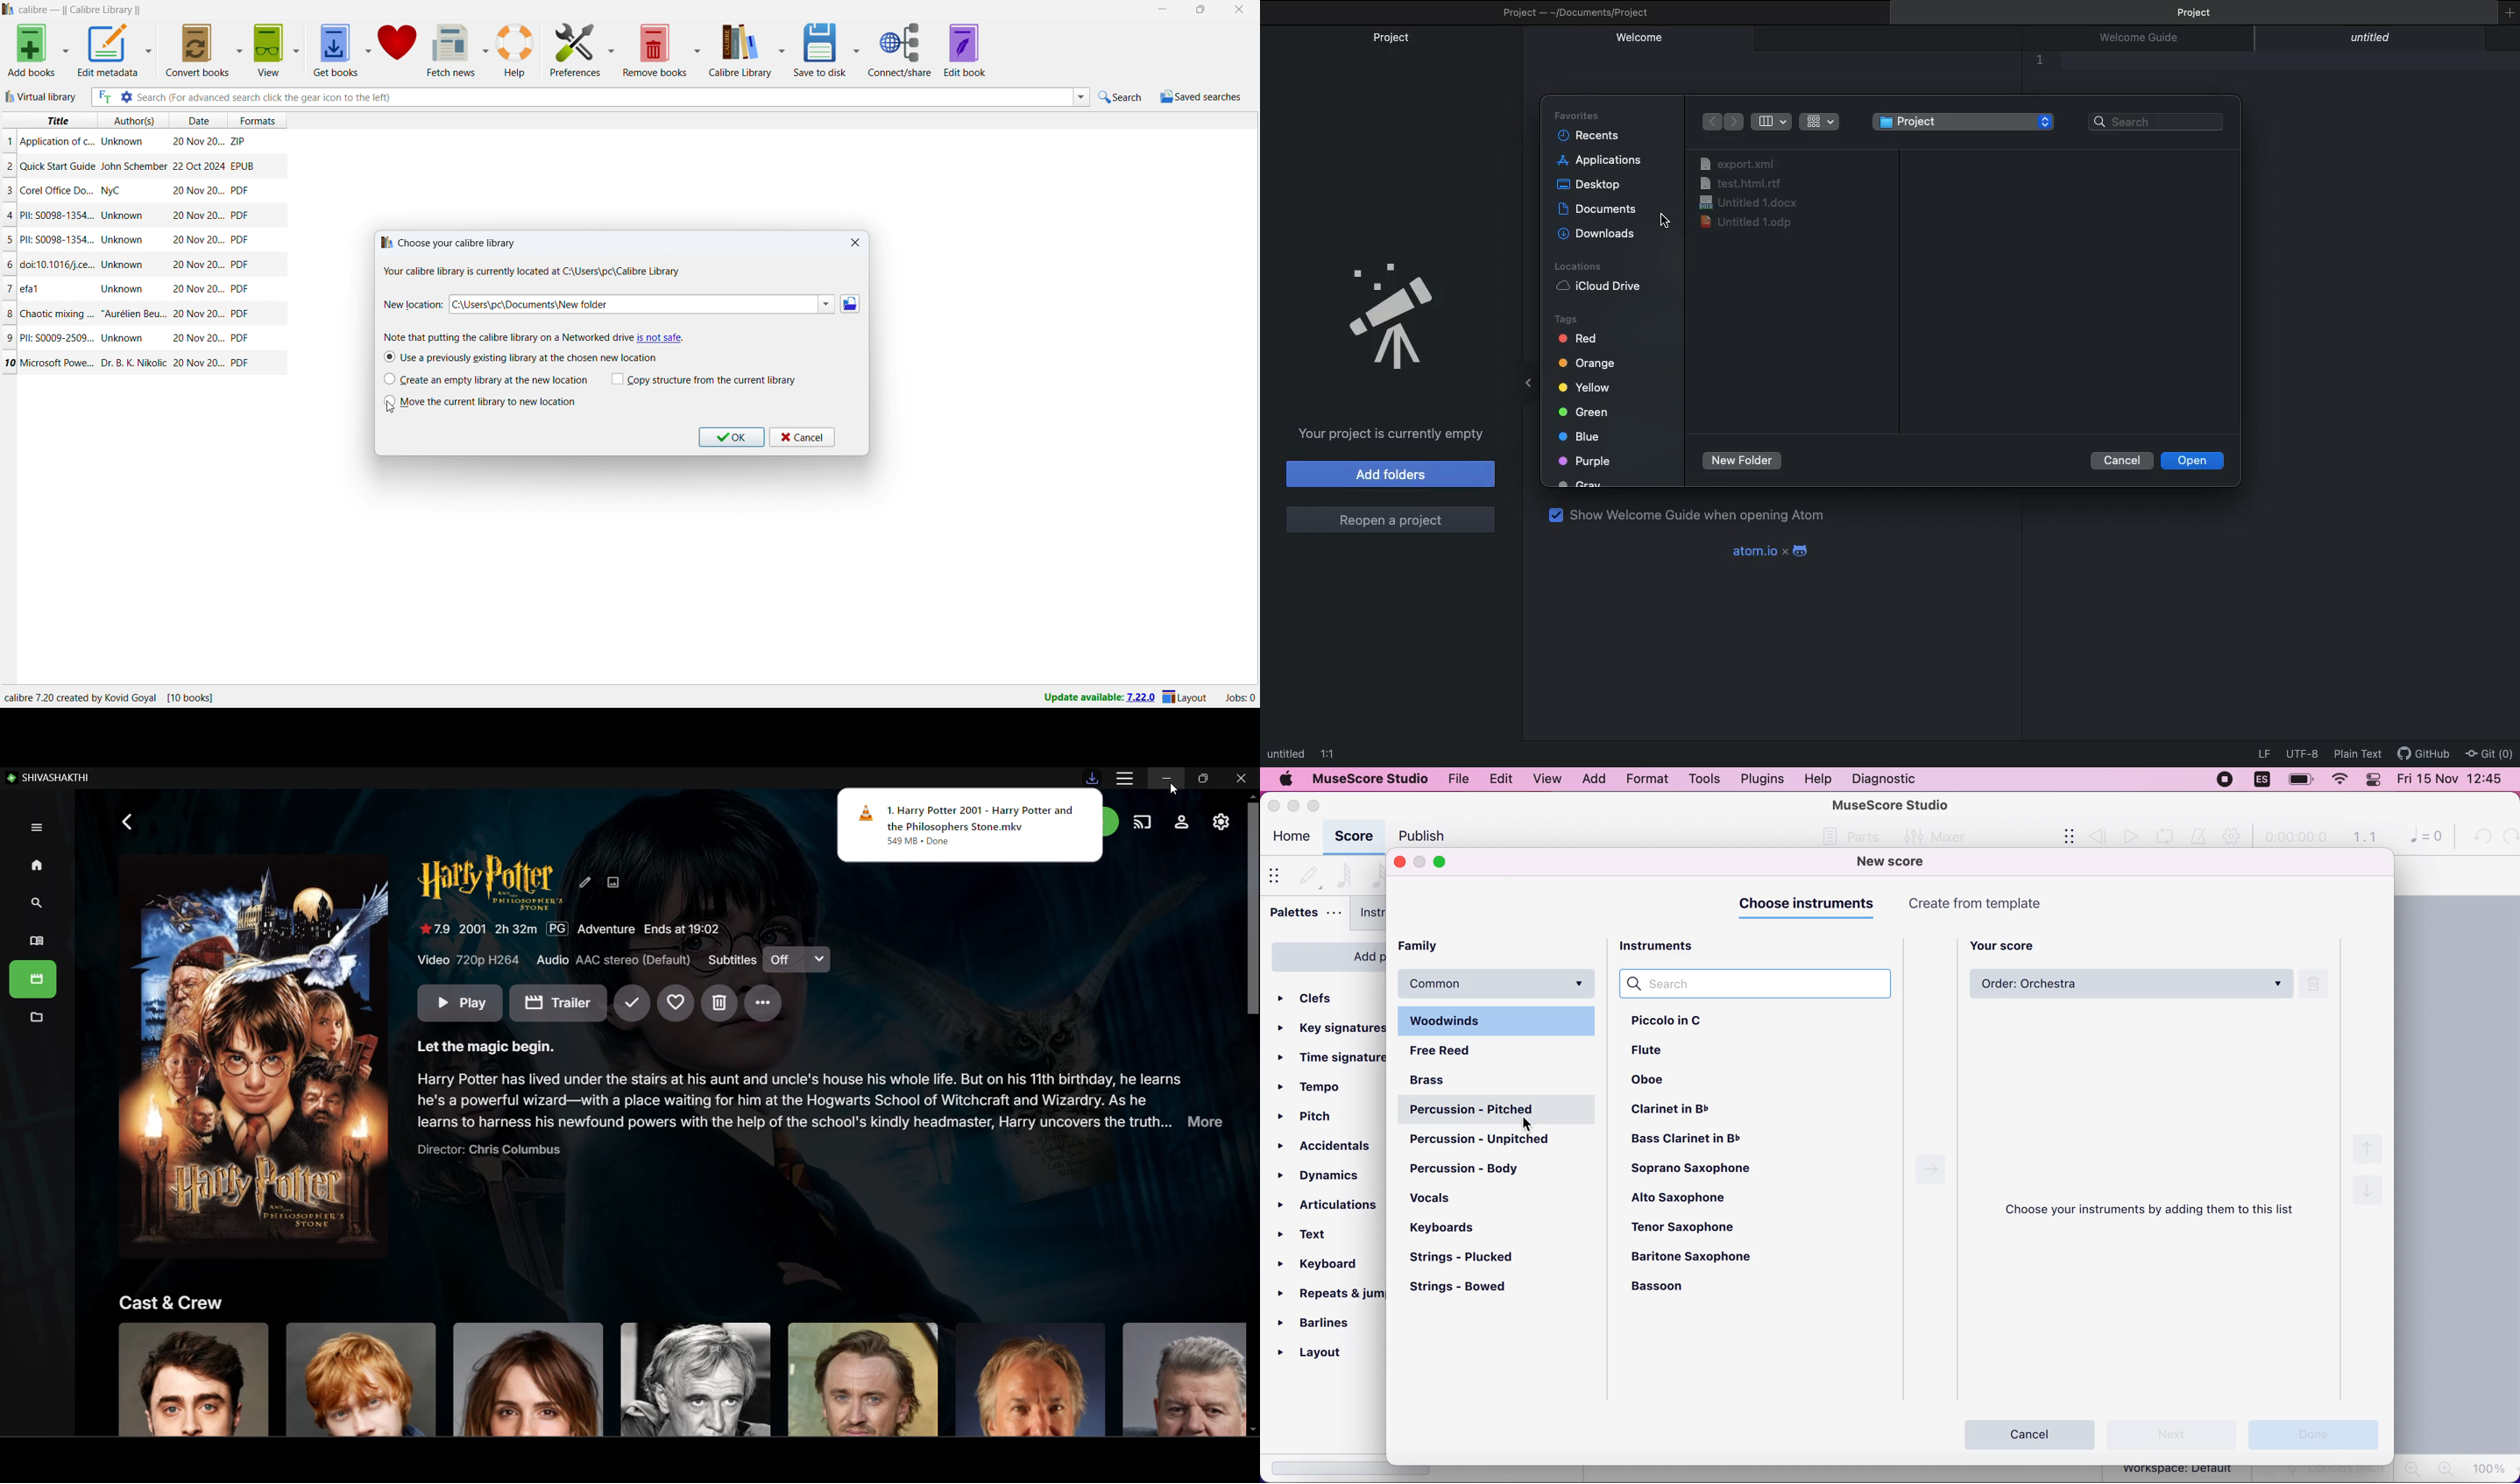 The image size is (2520, 1484). What do you see at coordinates (57, 313) in the screenshot?
I see `Title` at bounding box center [57, 313].